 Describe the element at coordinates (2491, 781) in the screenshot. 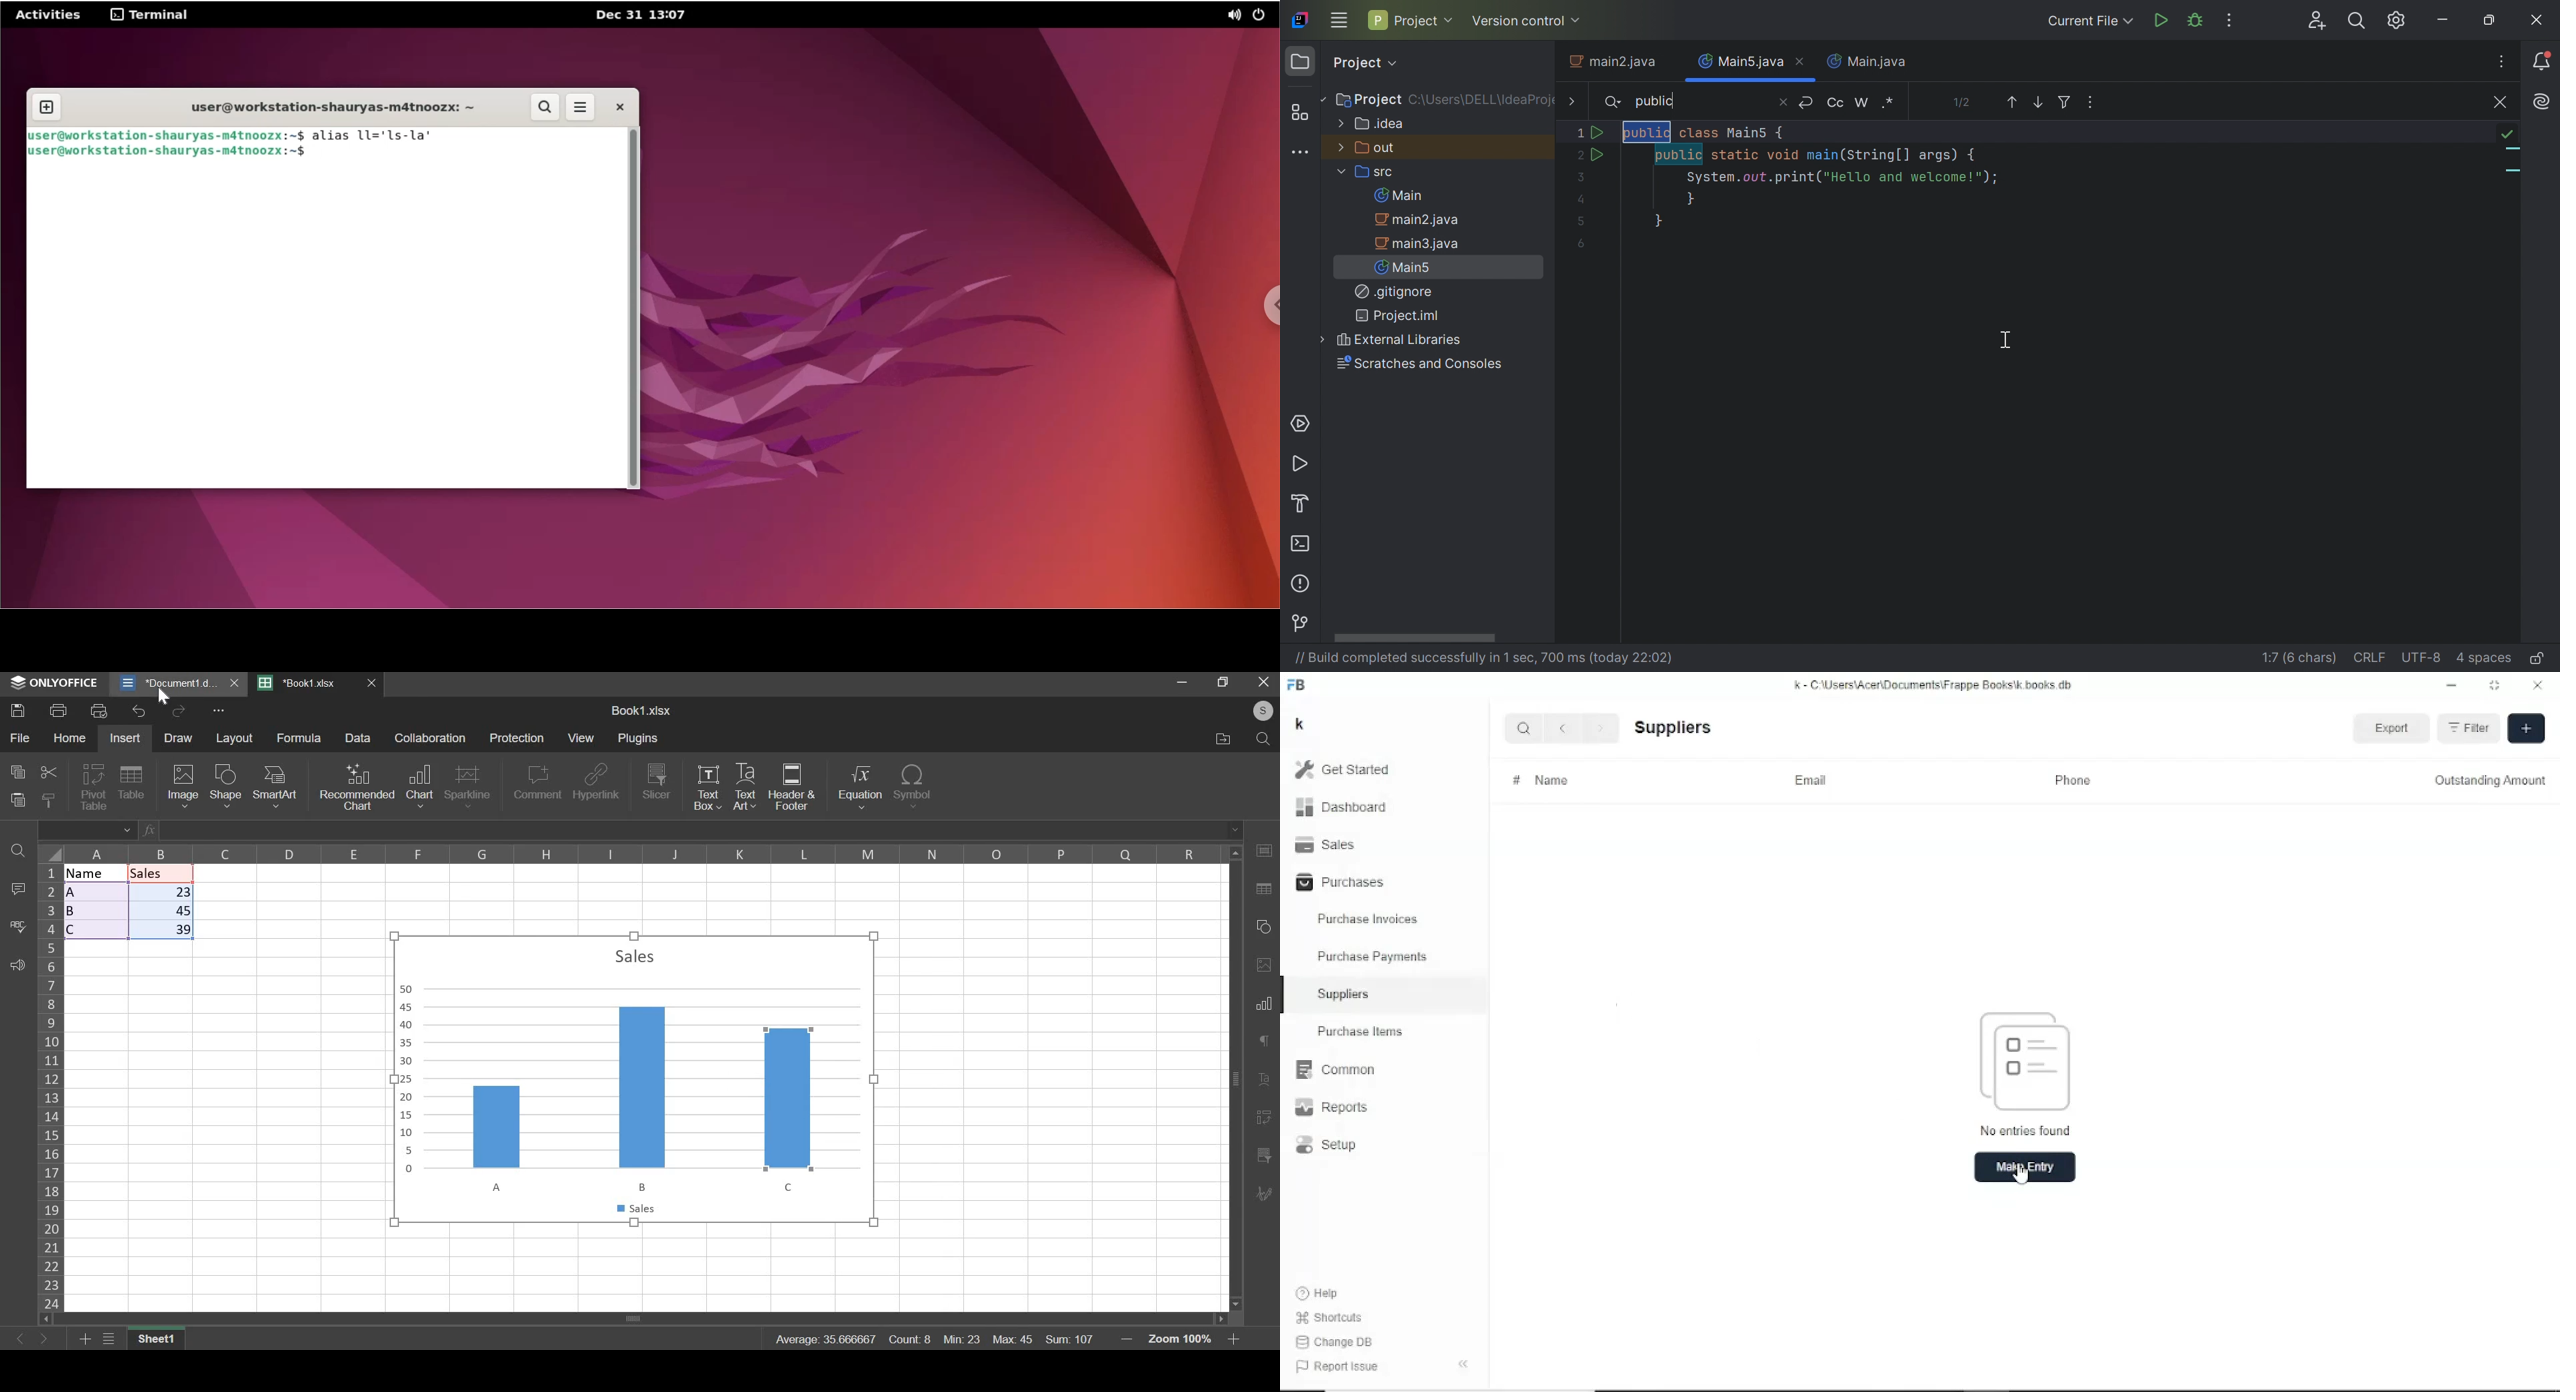

I see `Outstanding amount` at that location.